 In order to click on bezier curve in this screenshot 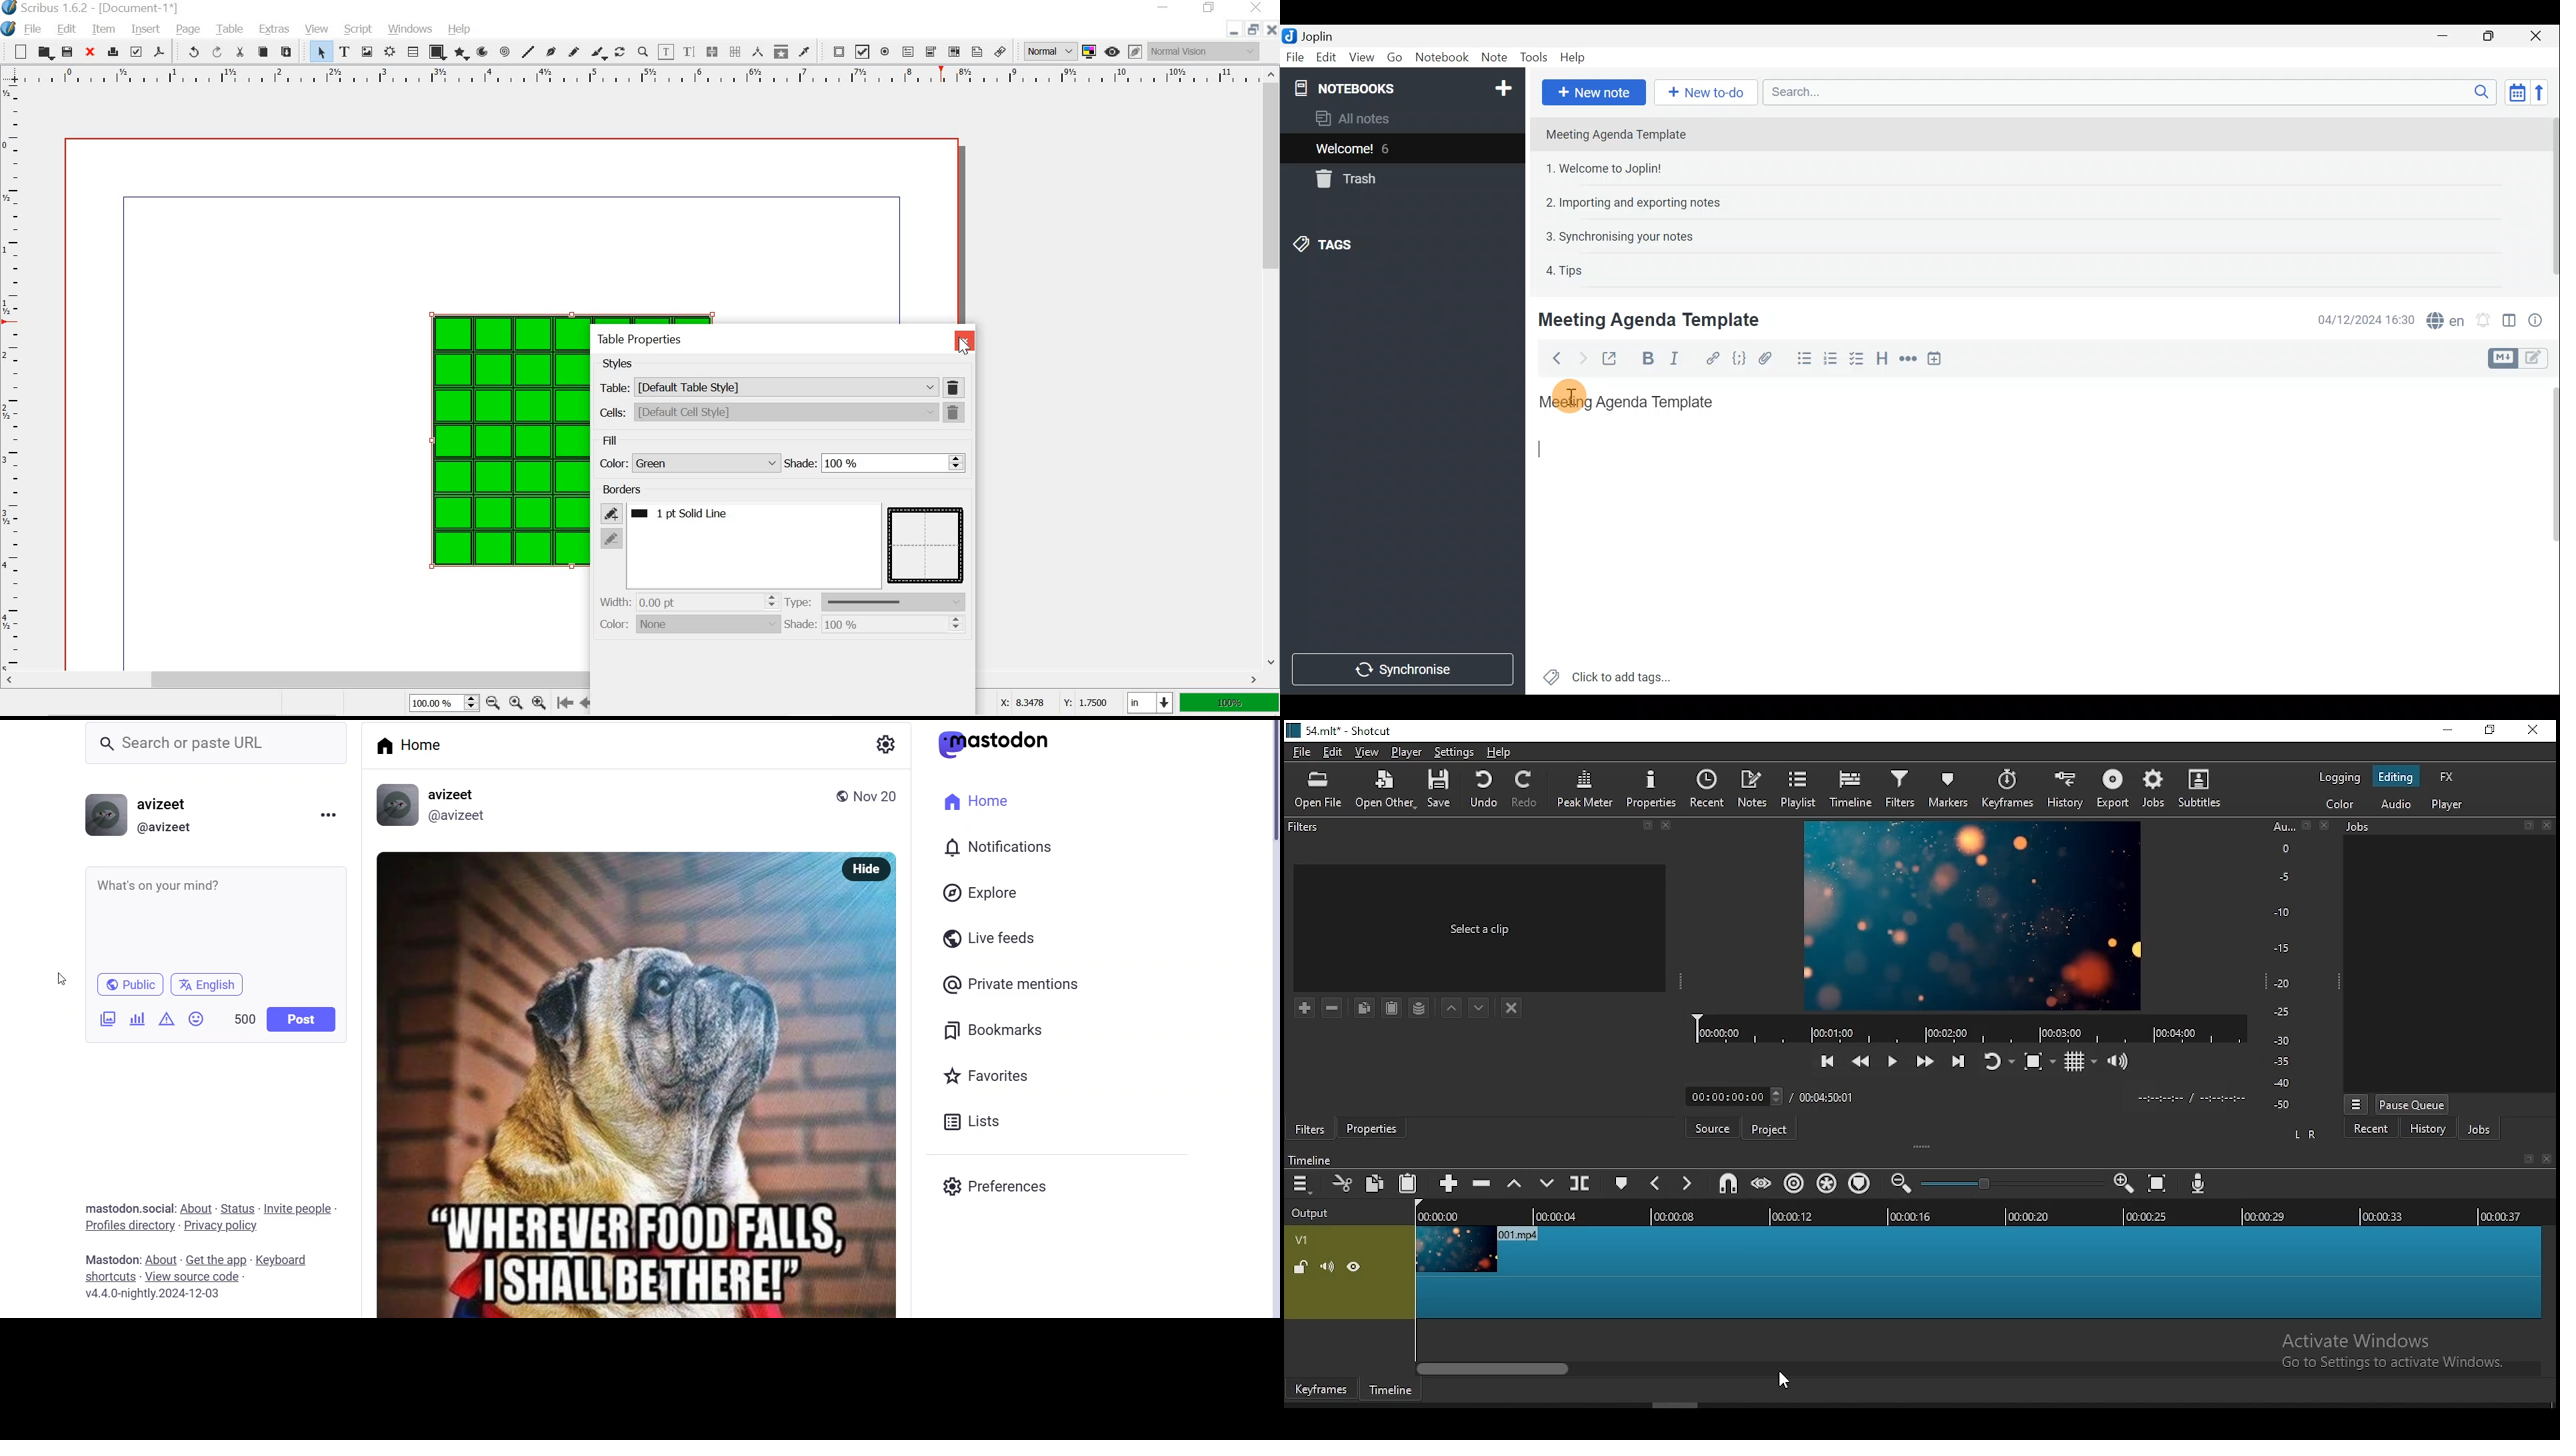, I will do `click(551, 52)`.